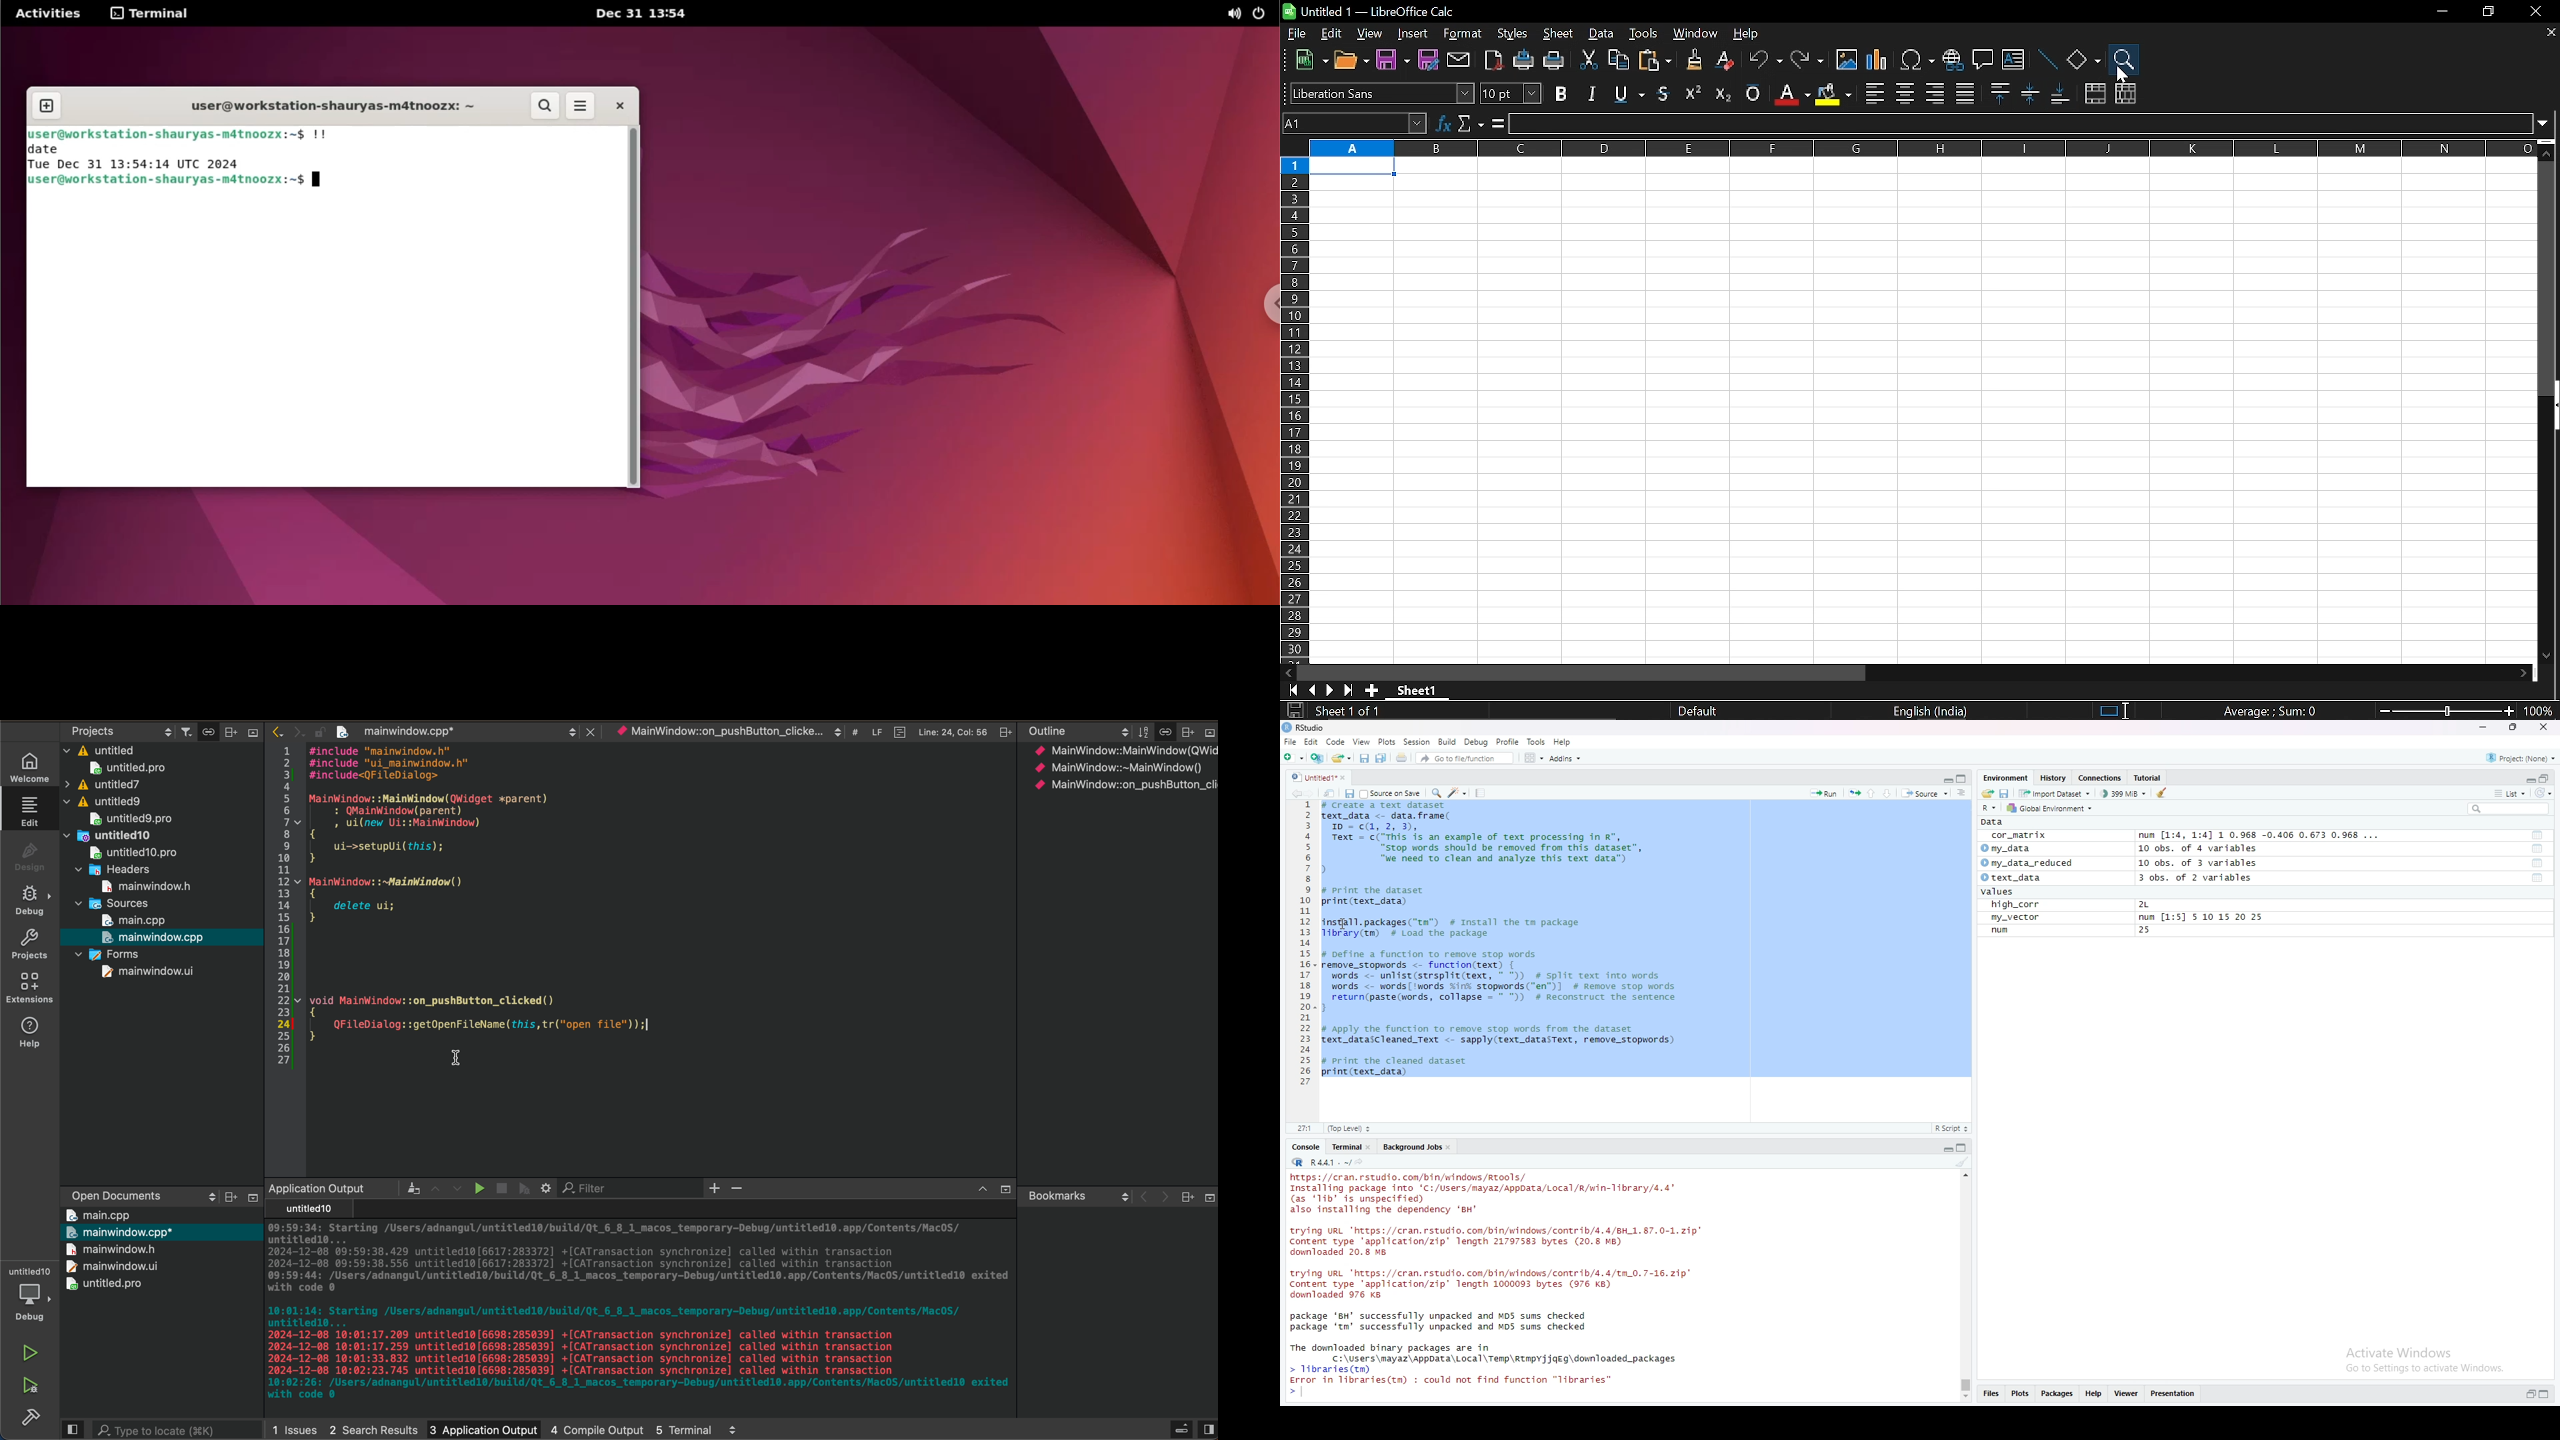 The image size is (2576, 1456). Describe the element at coordinates (28, 901) in the screenshot. I see `debug` at that location.